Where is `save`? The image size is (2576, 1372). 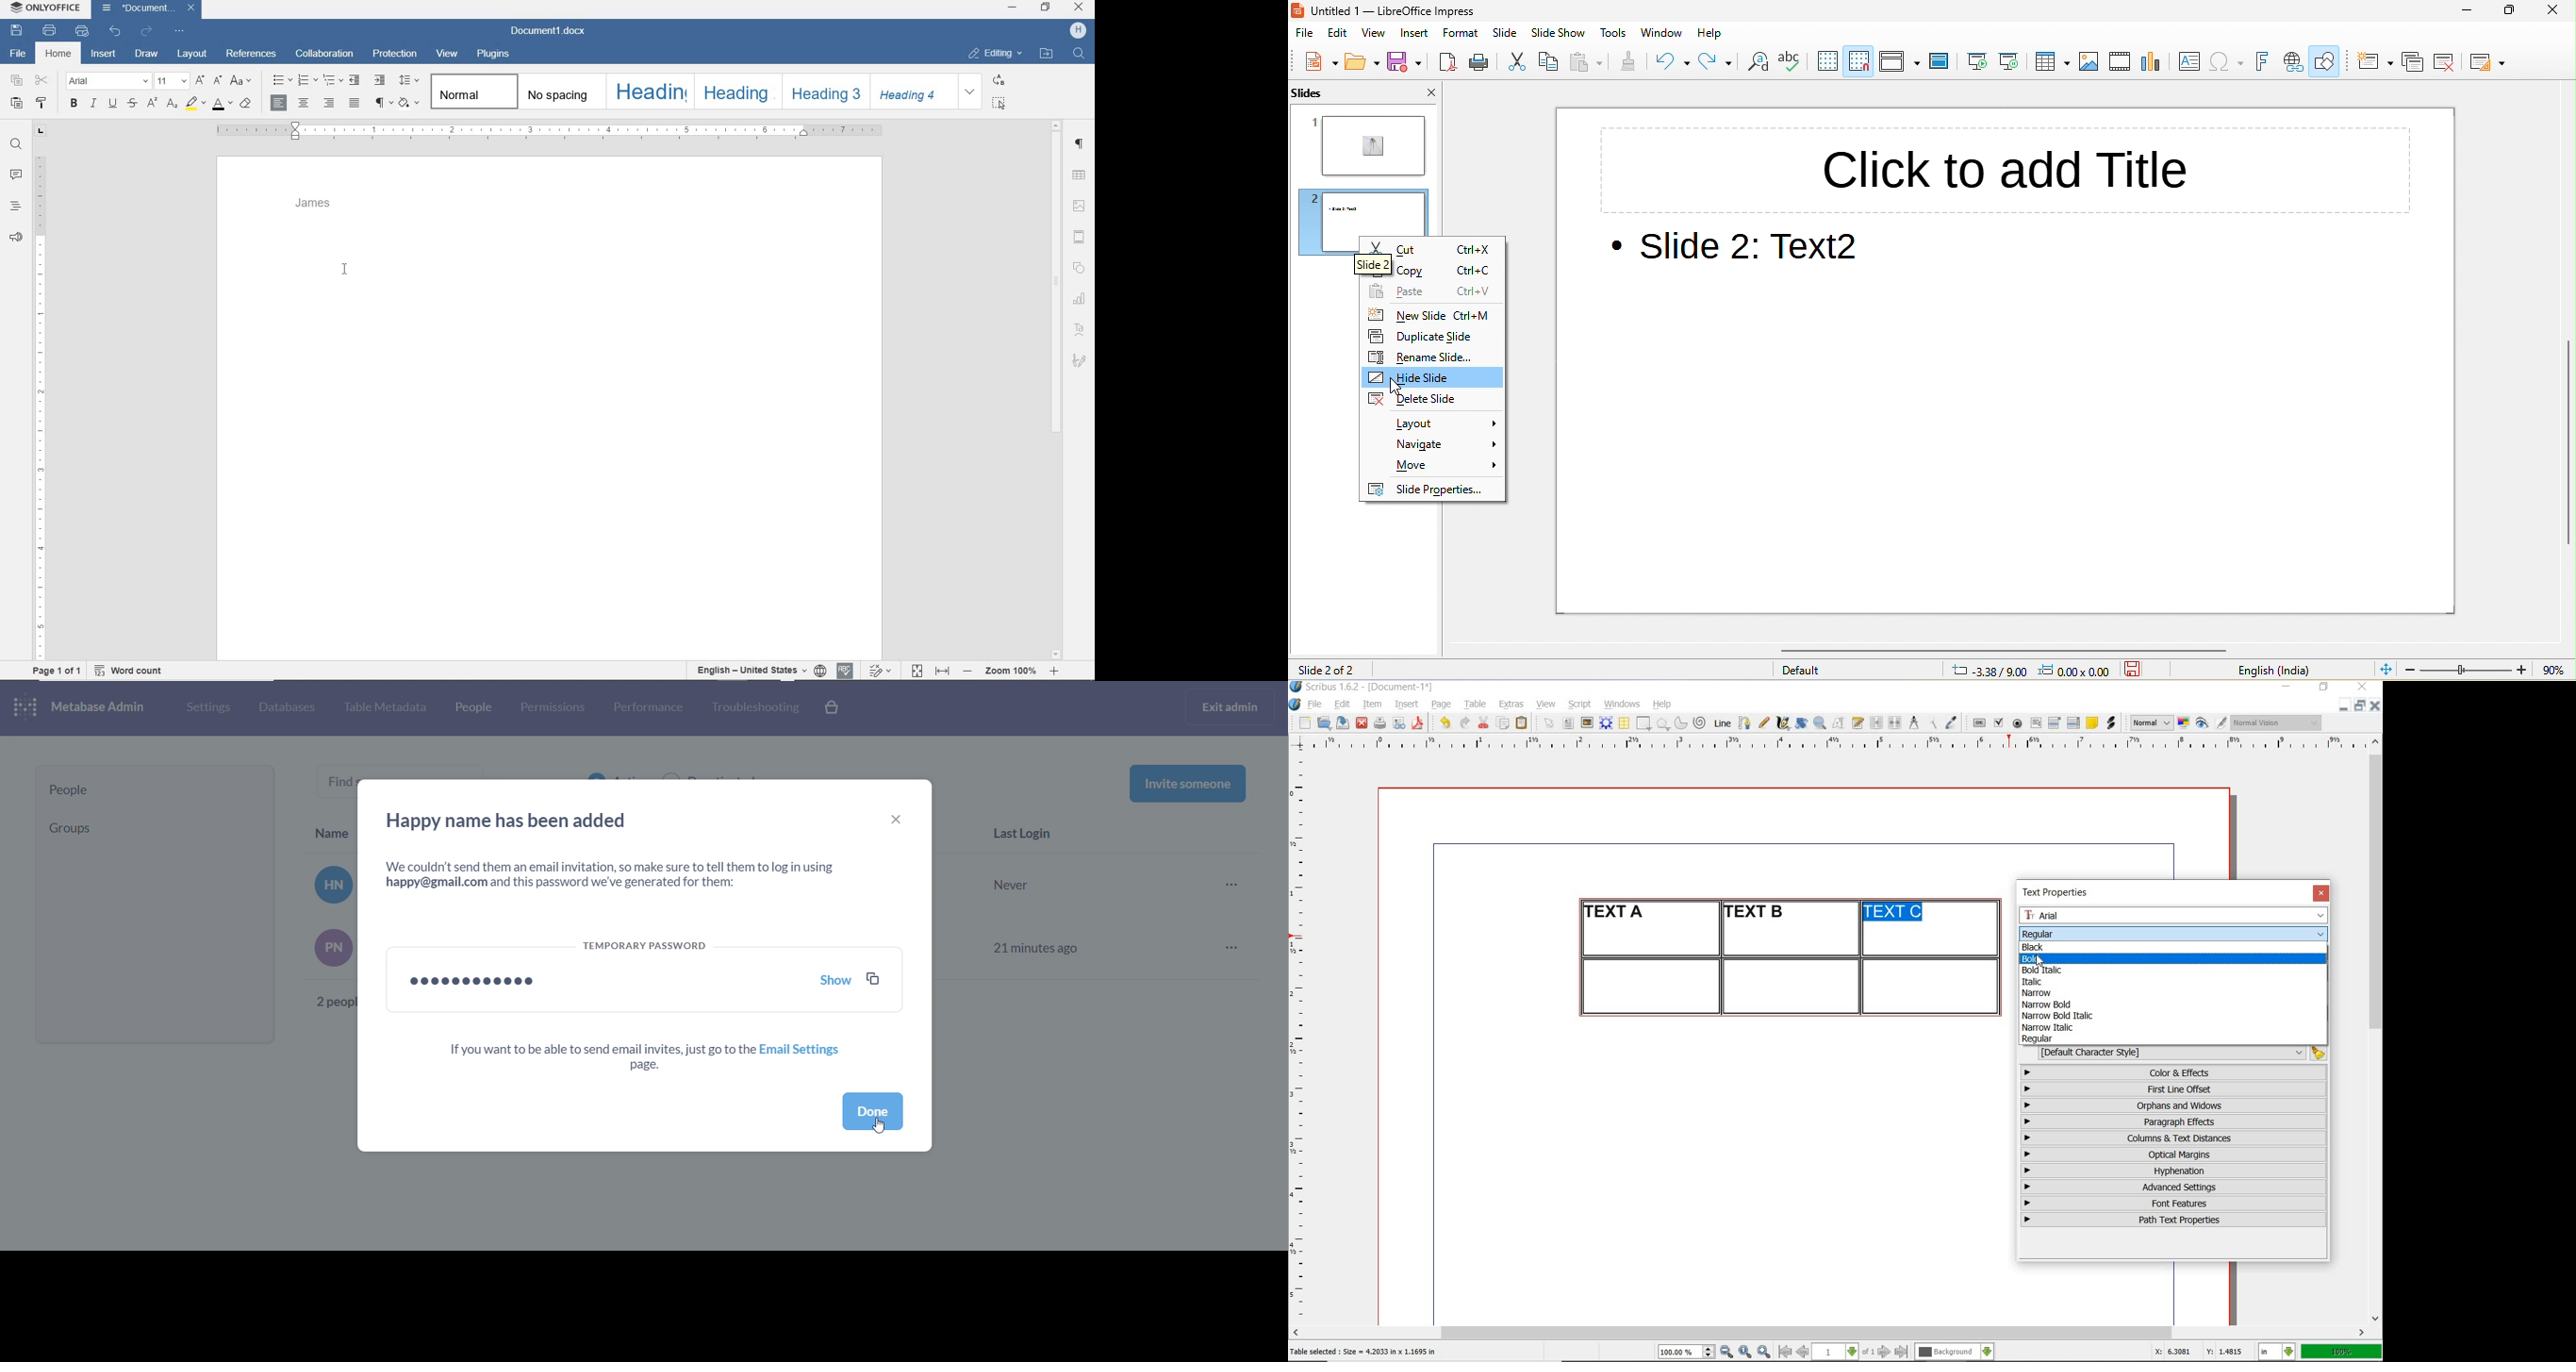 save is located at coordinates (1341, 723).